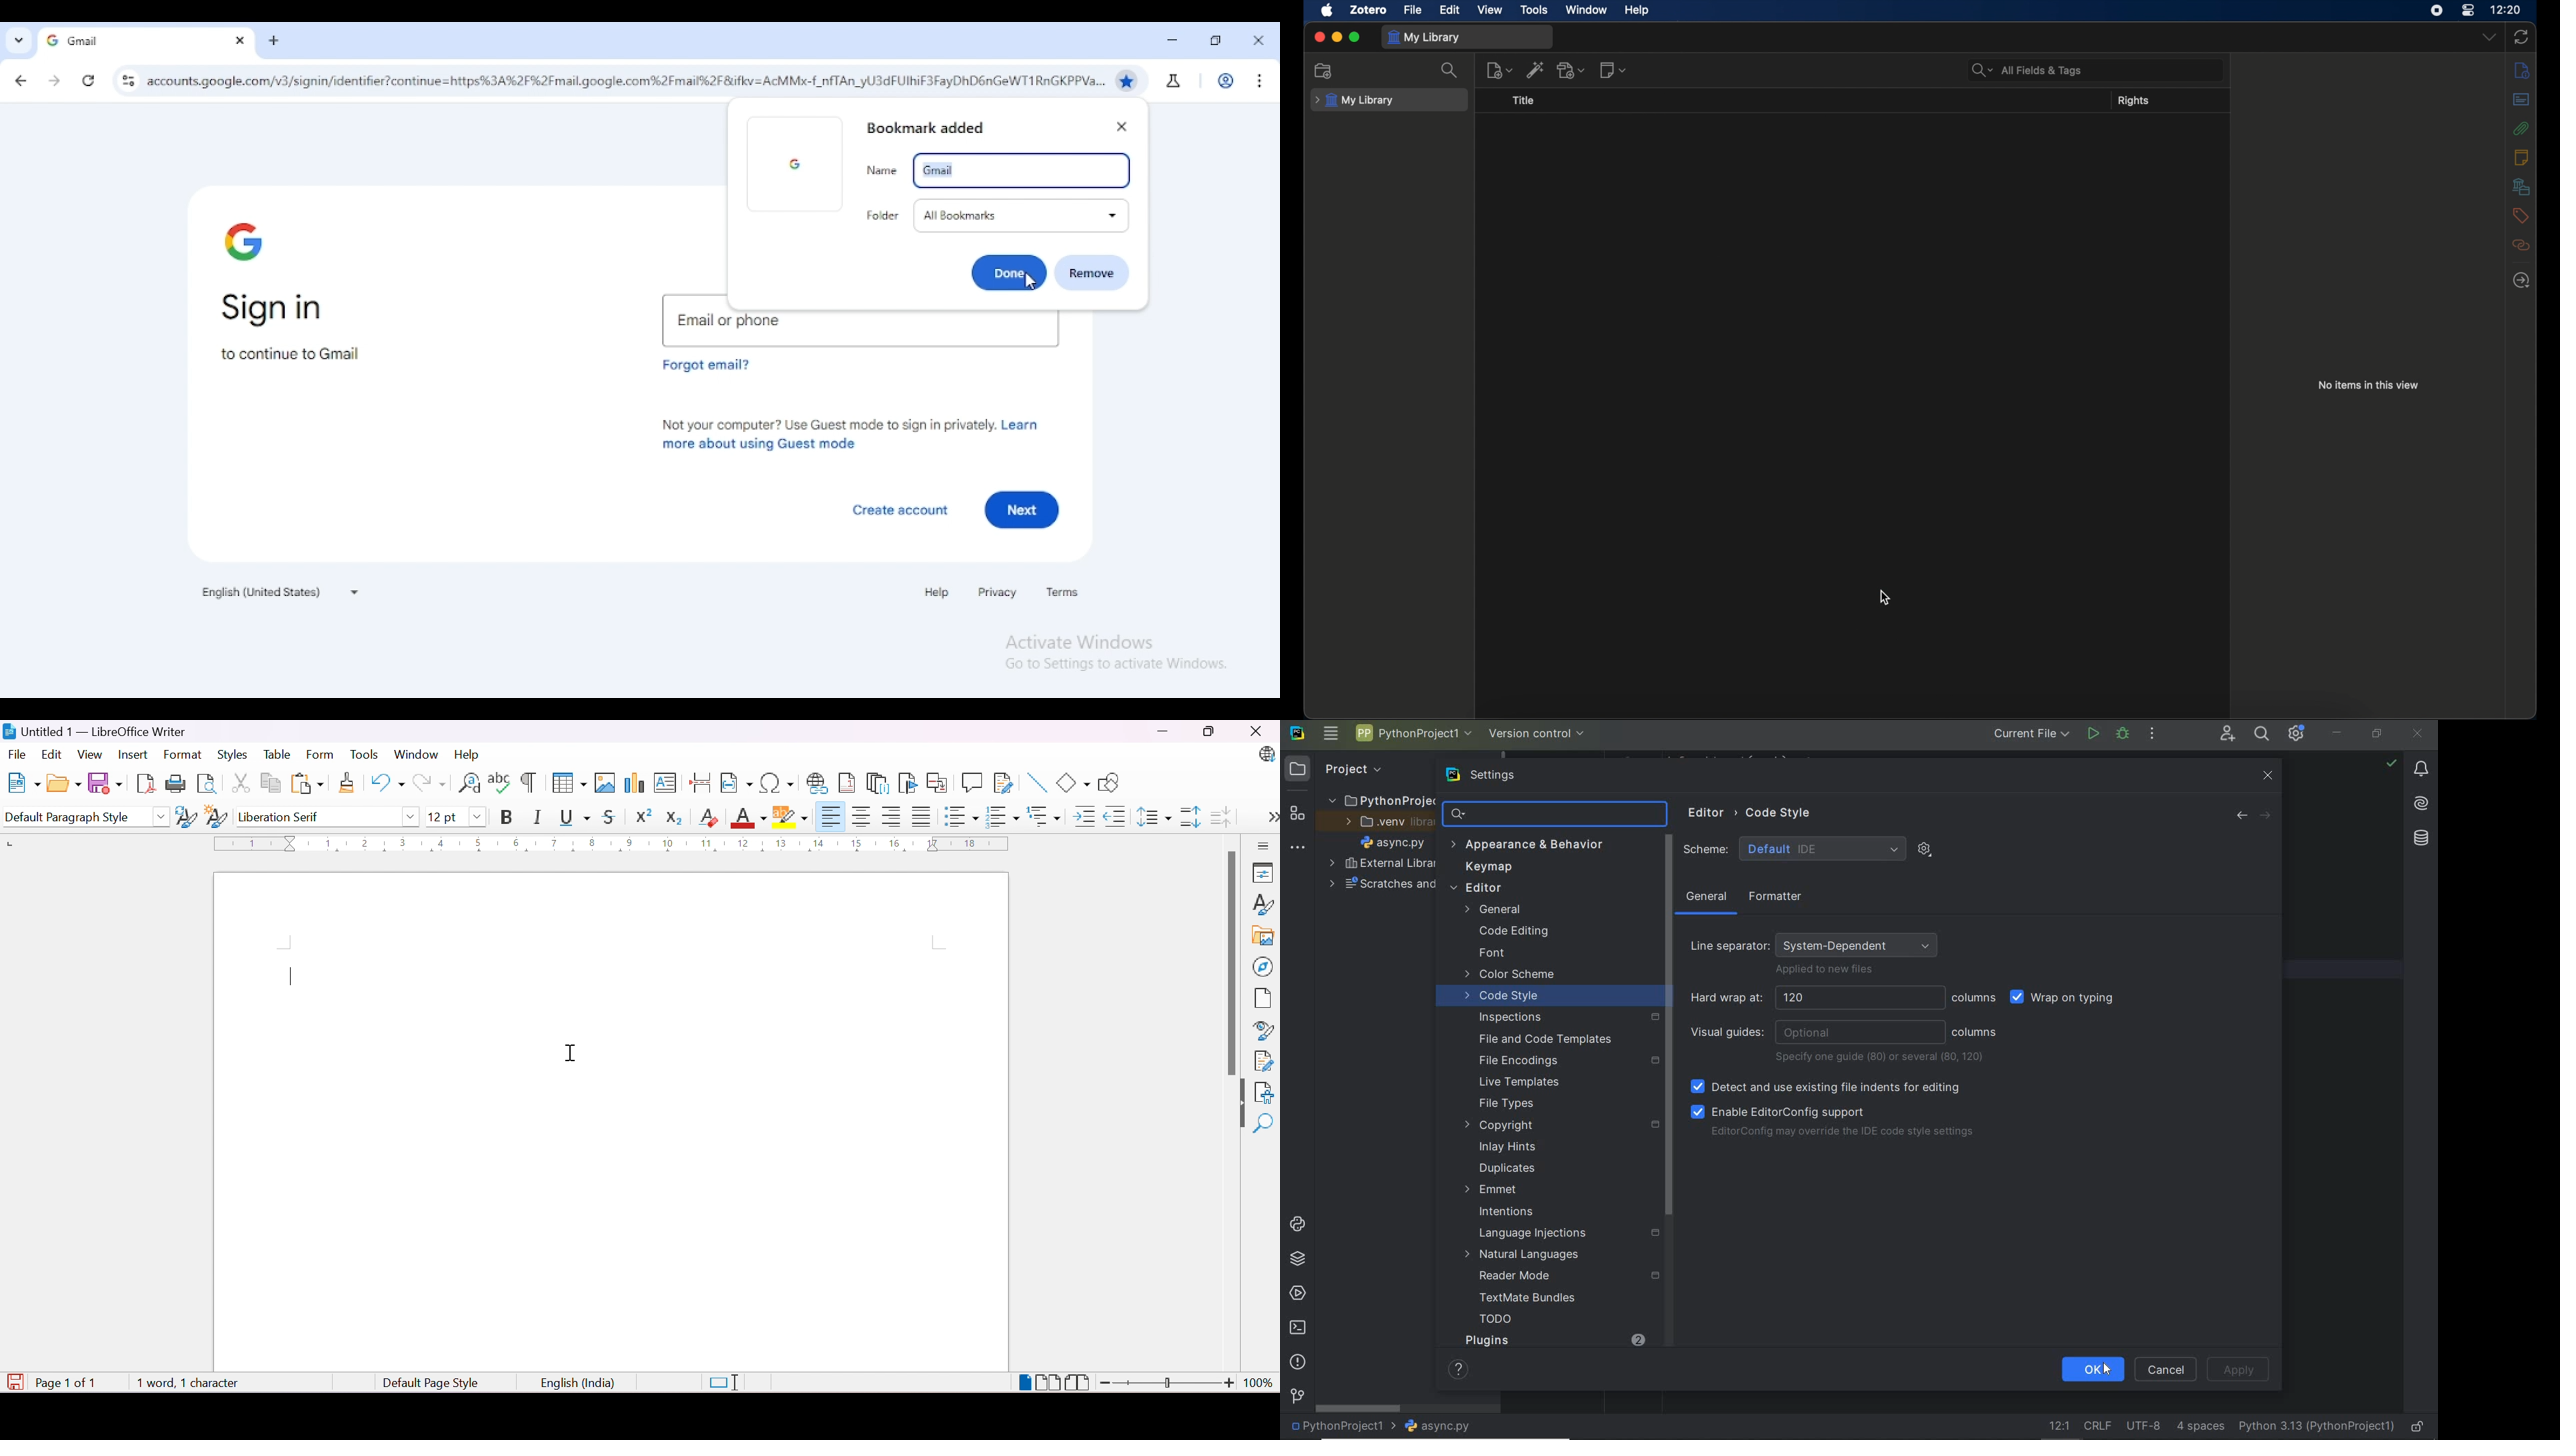  What do you see at coordinates (1032, 283) in the screenshot?
I see `cursor` at bounding box center [1032, 283].